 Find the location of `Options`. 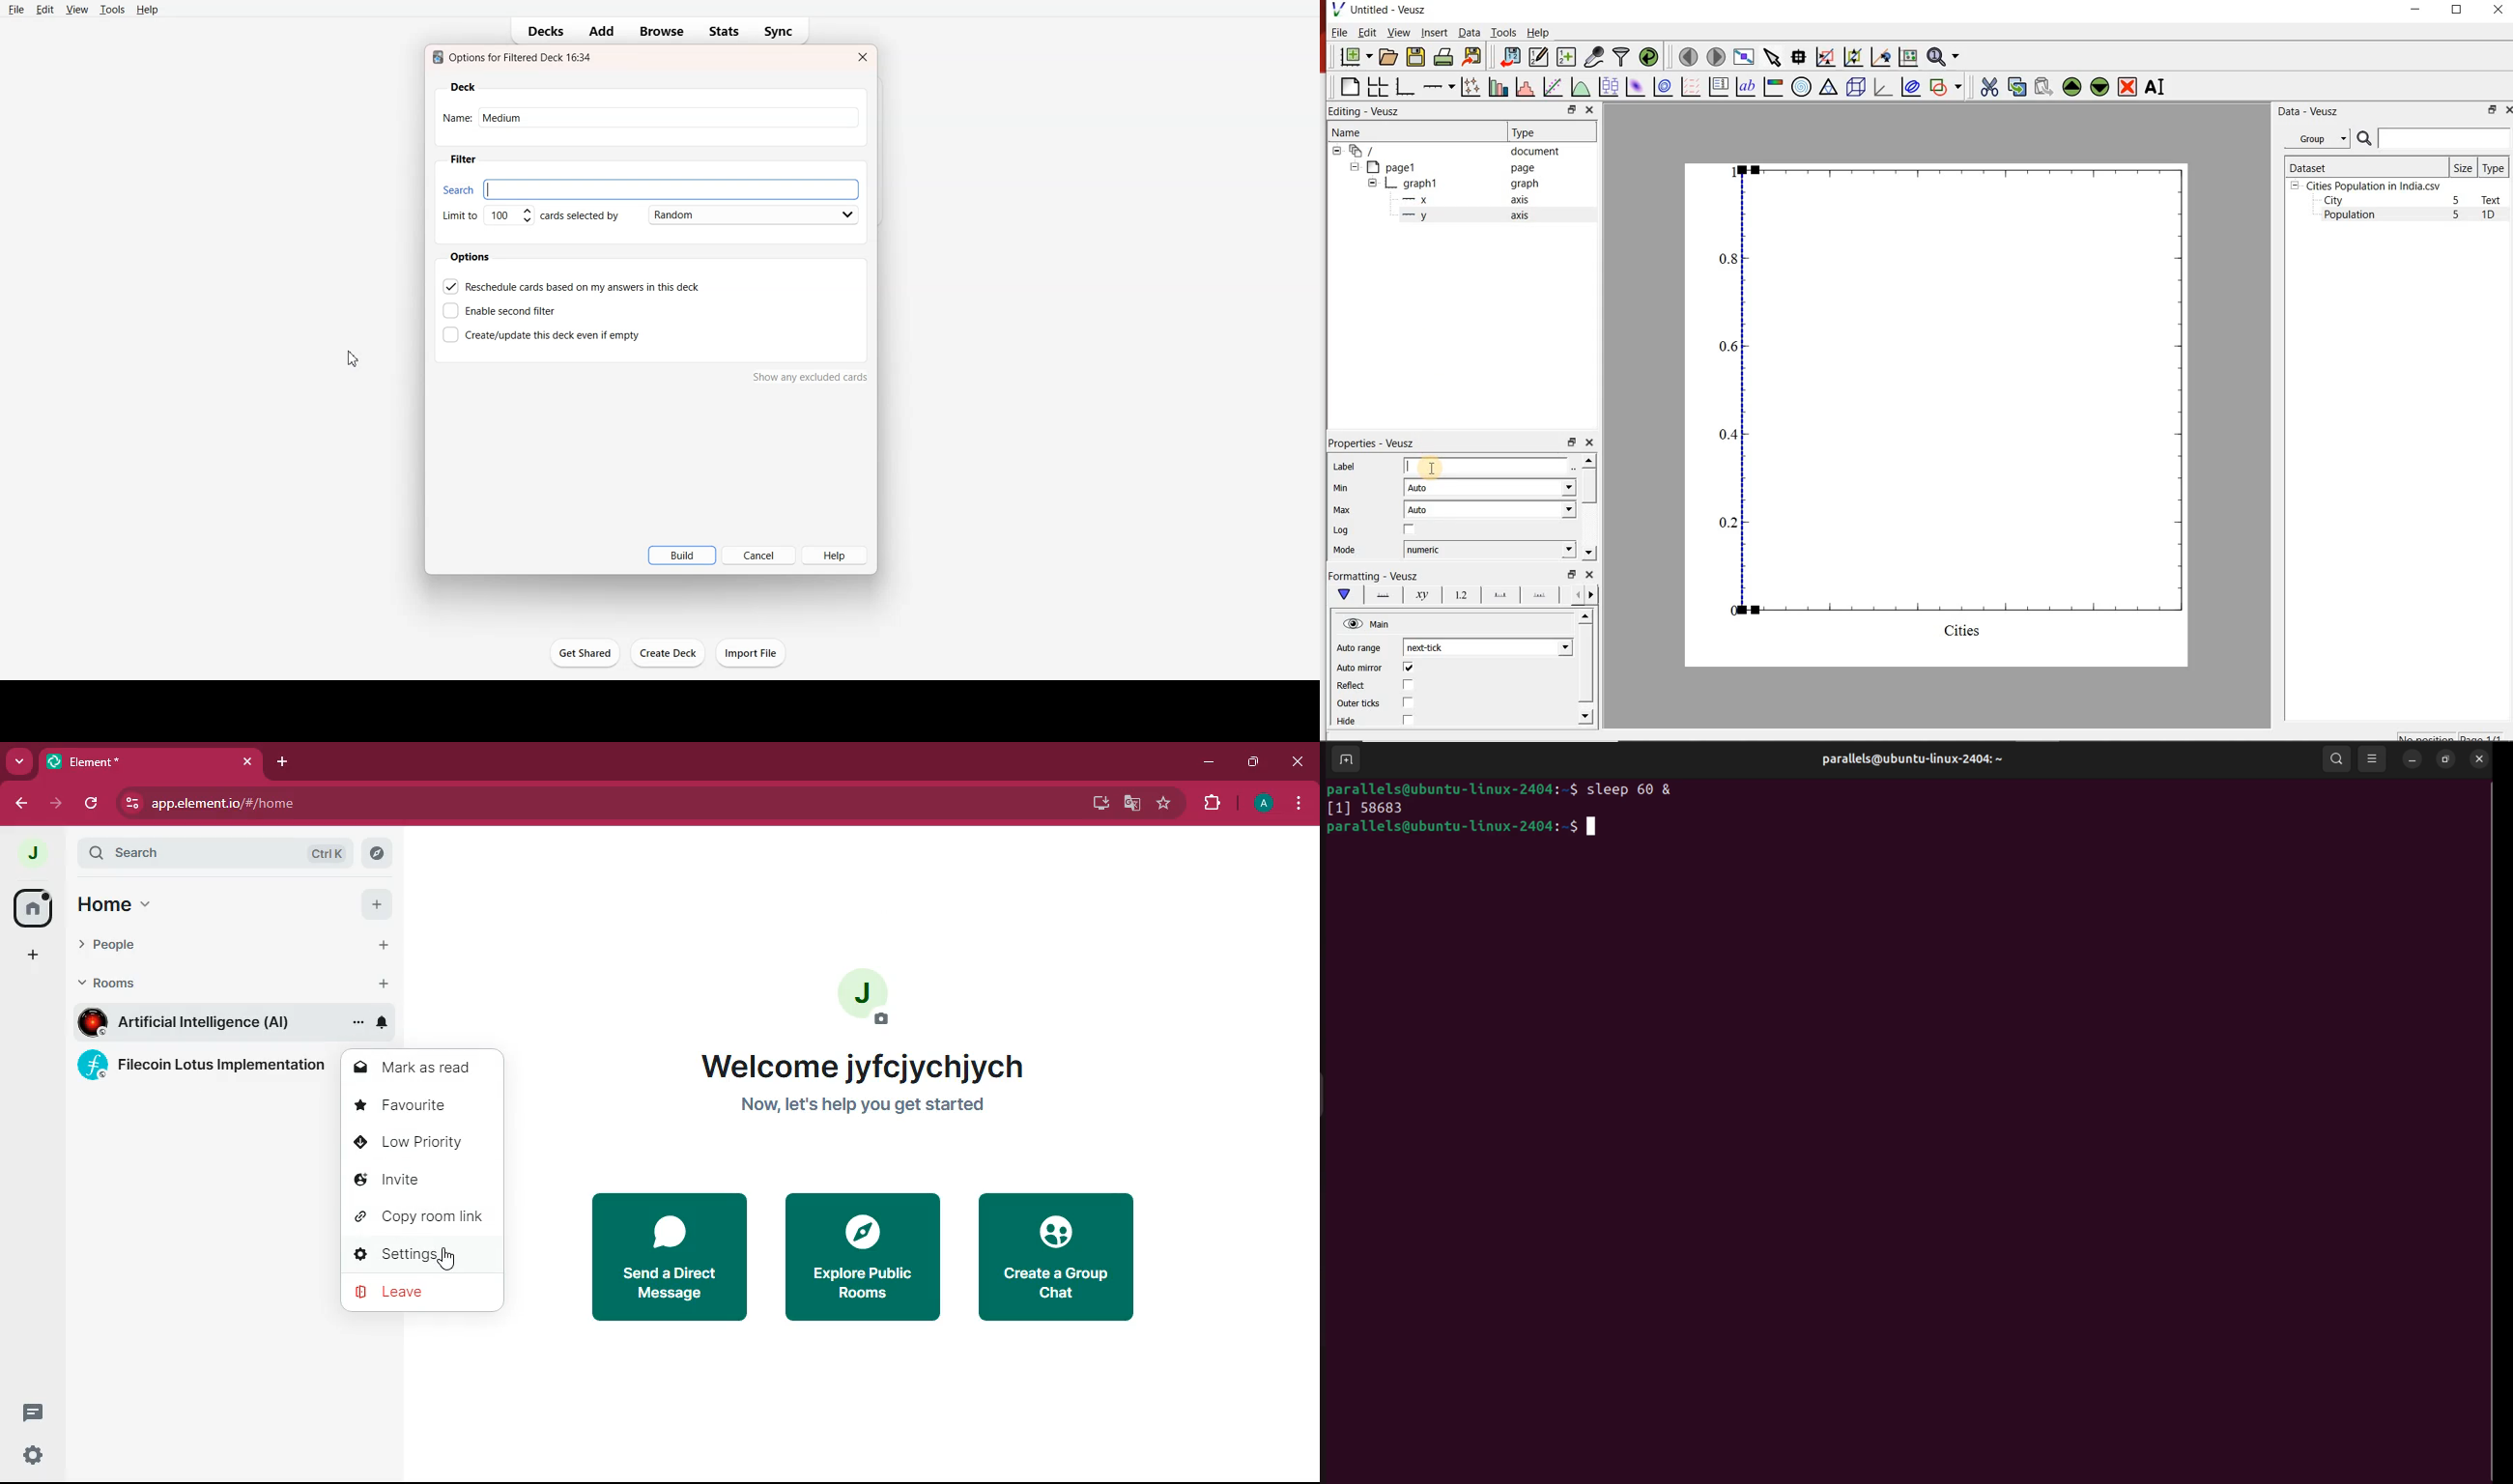

Options is located at coordinates (472, 257).